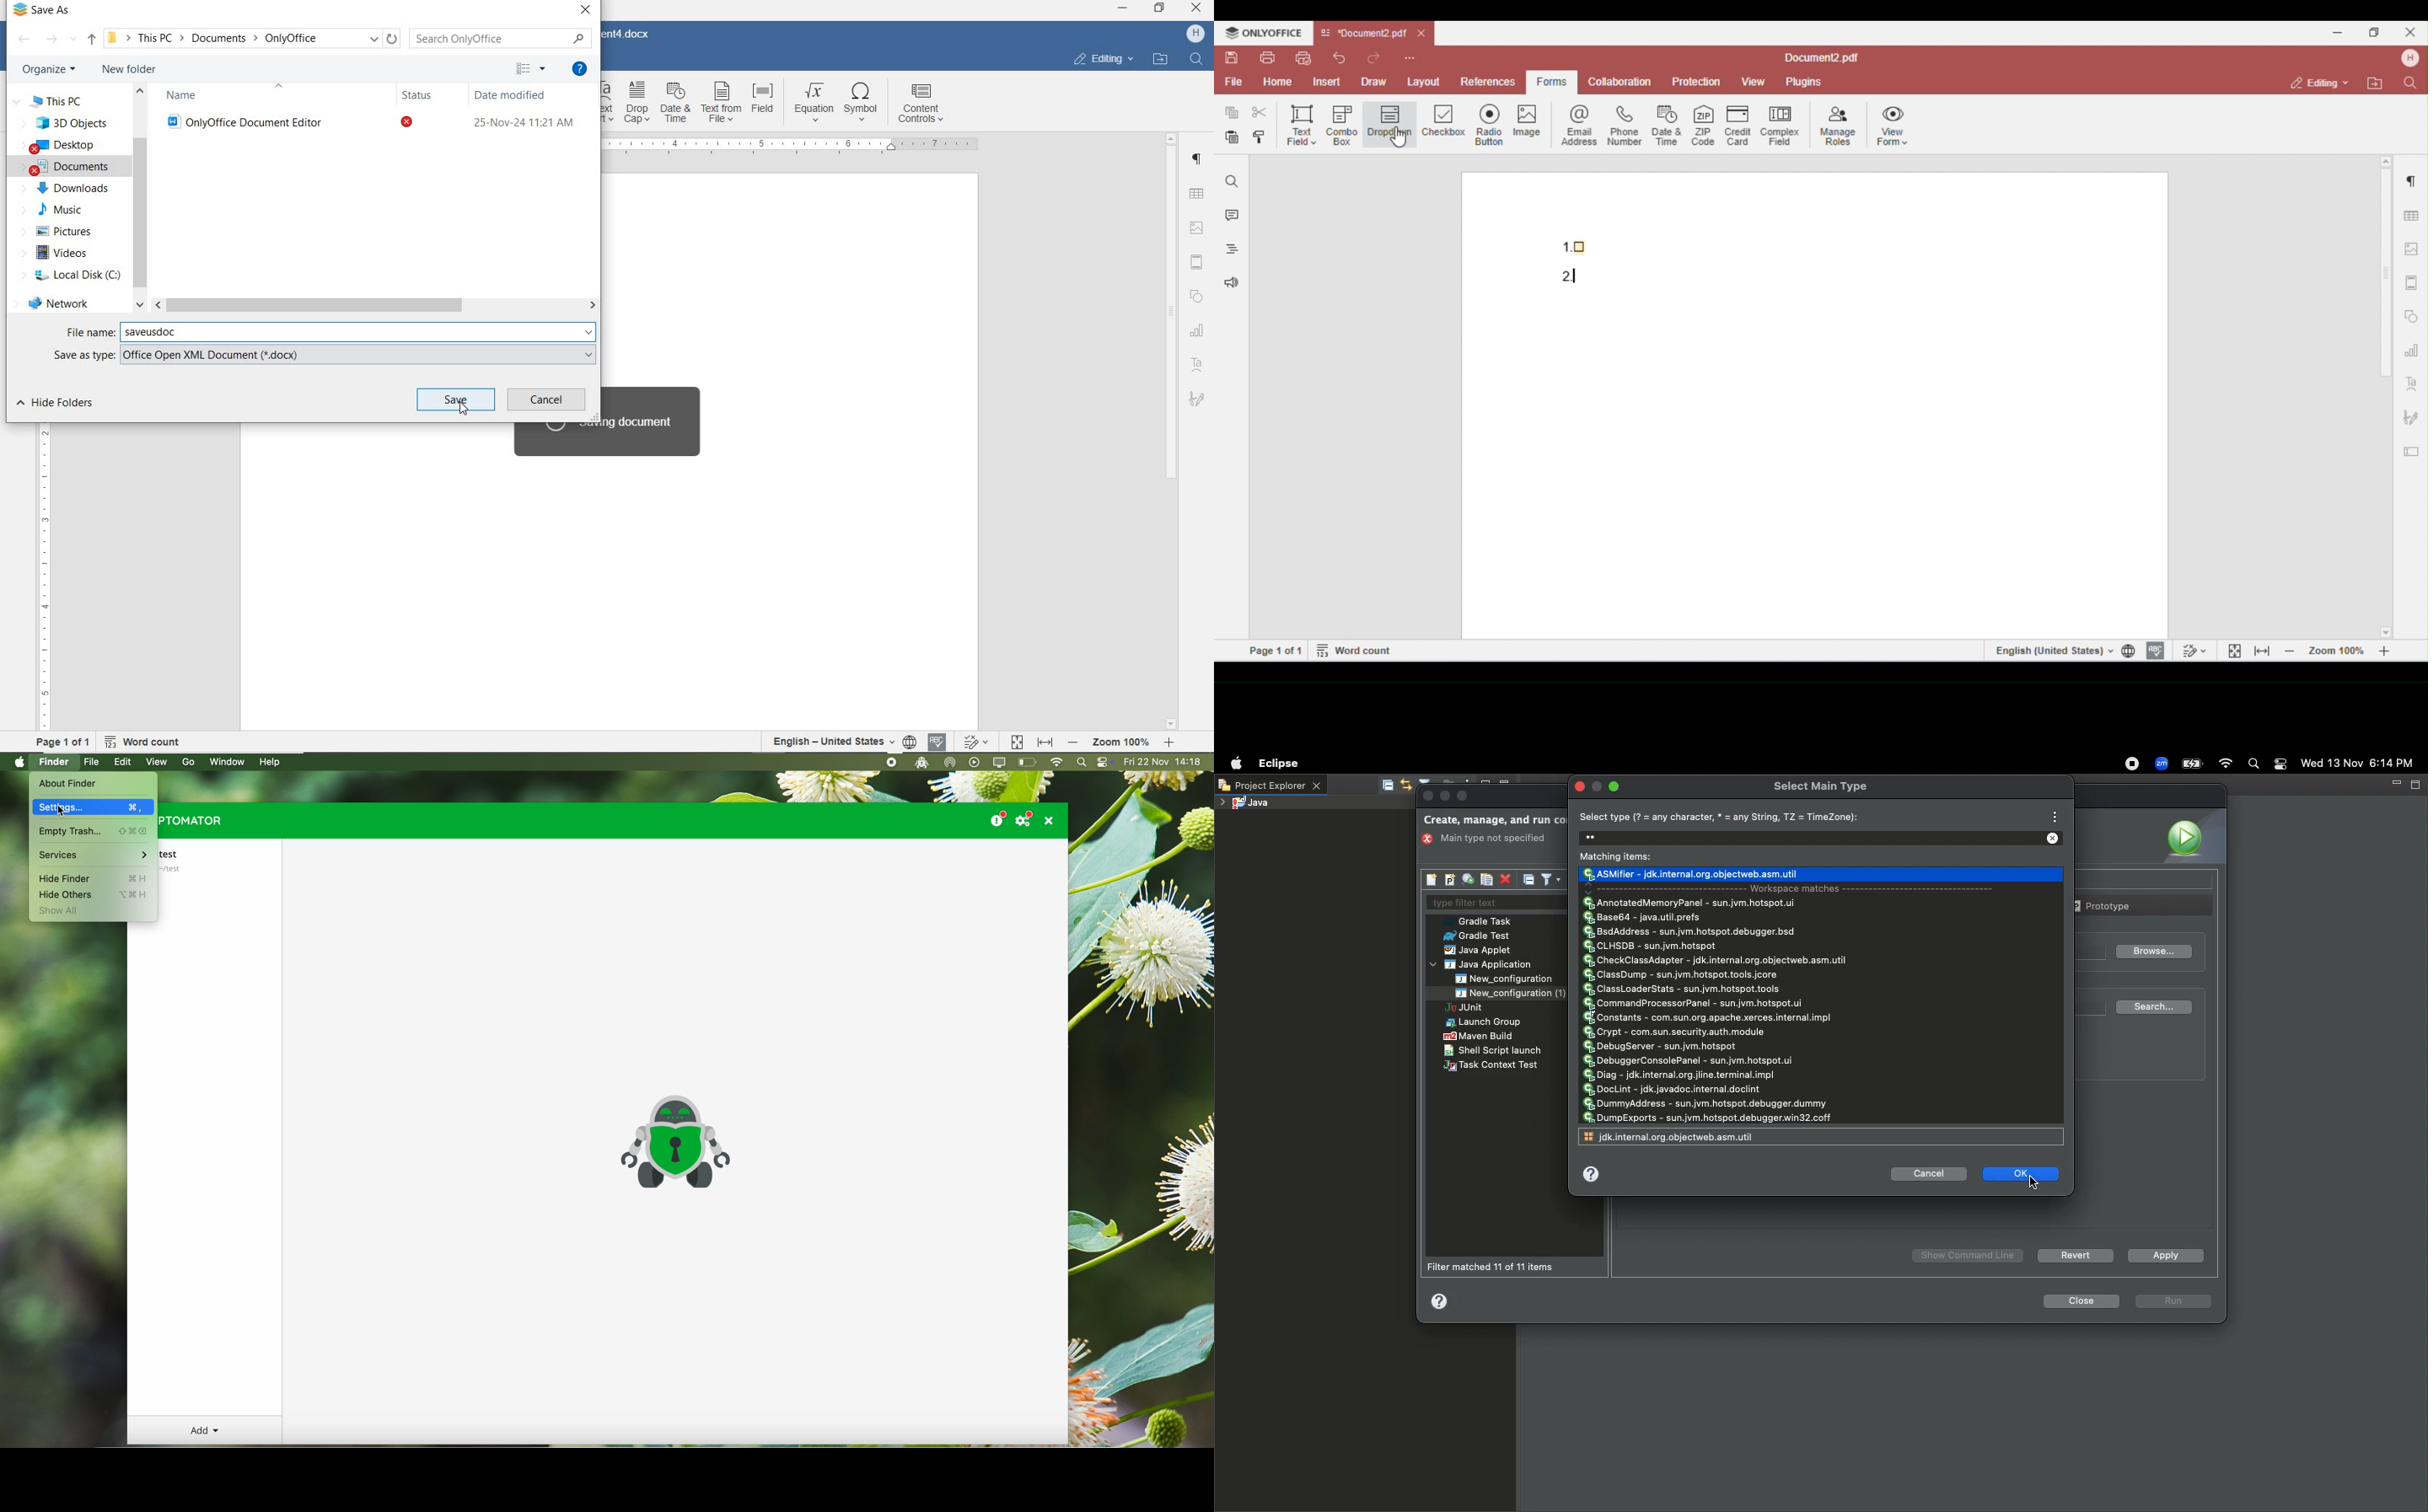 The image size is (2436, 1512). I want to click on 25-Nov-24 11:21 AM (date modified), so click(525, 126).